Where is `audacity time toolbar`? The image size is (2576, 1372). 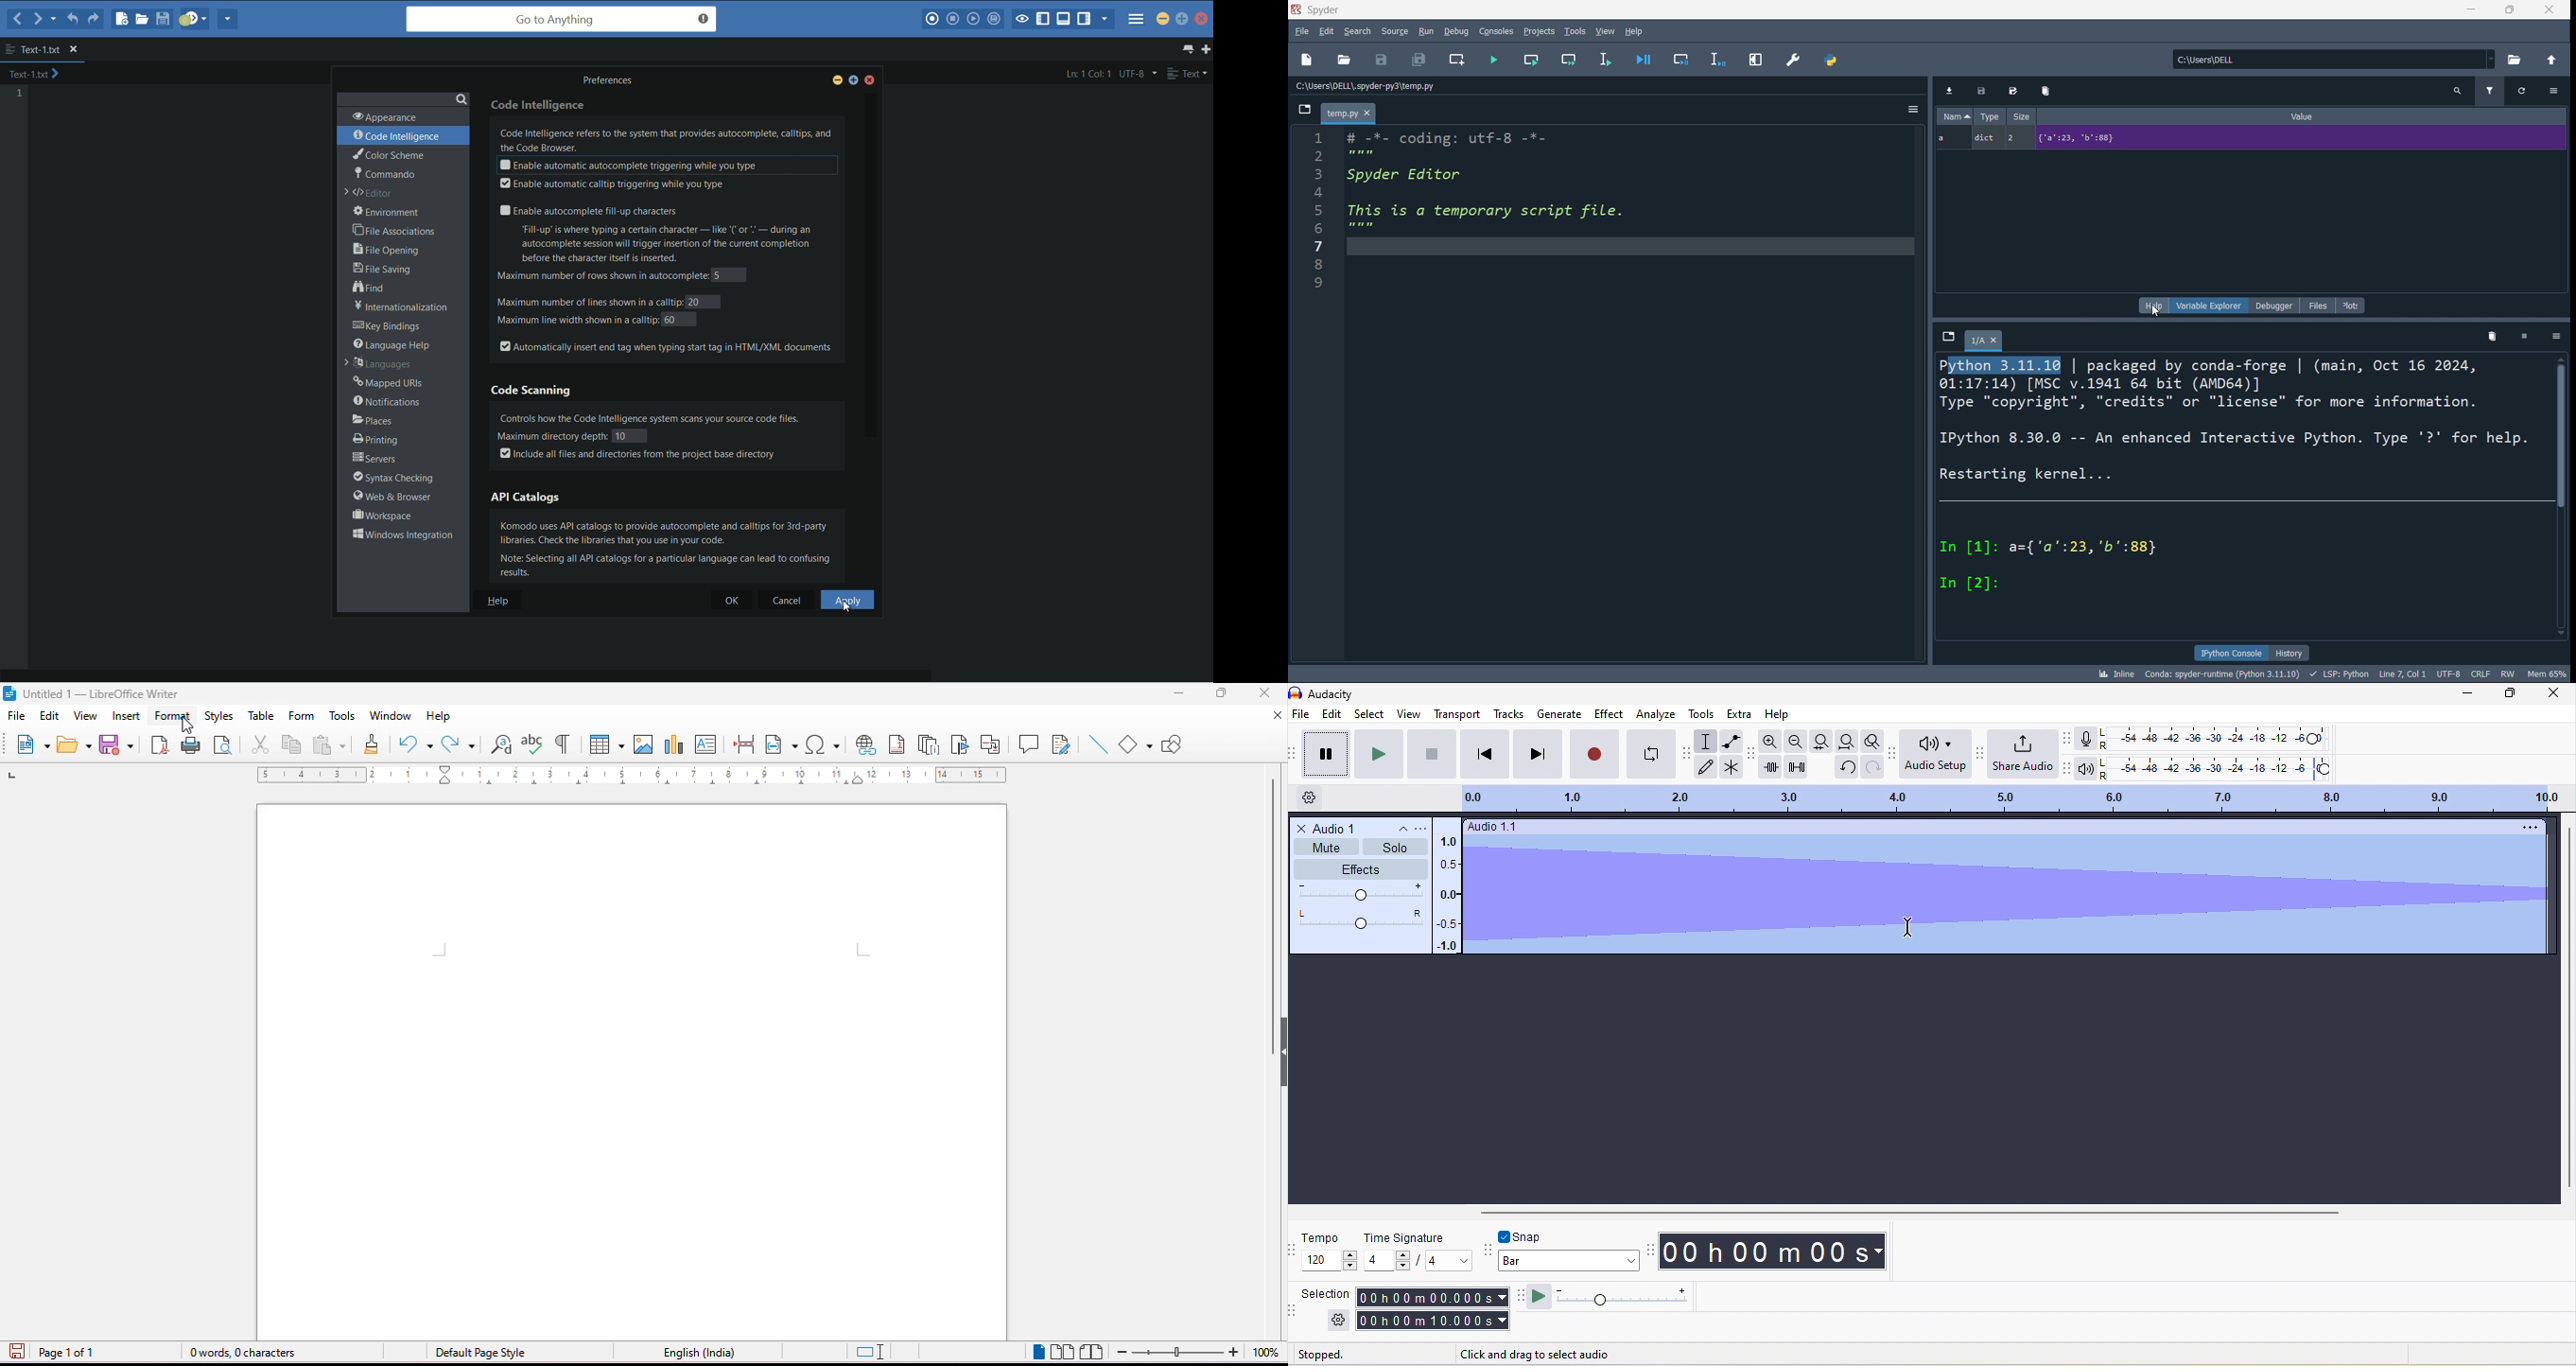
audacity time toolbar is located at coordinates (1651, 1249).